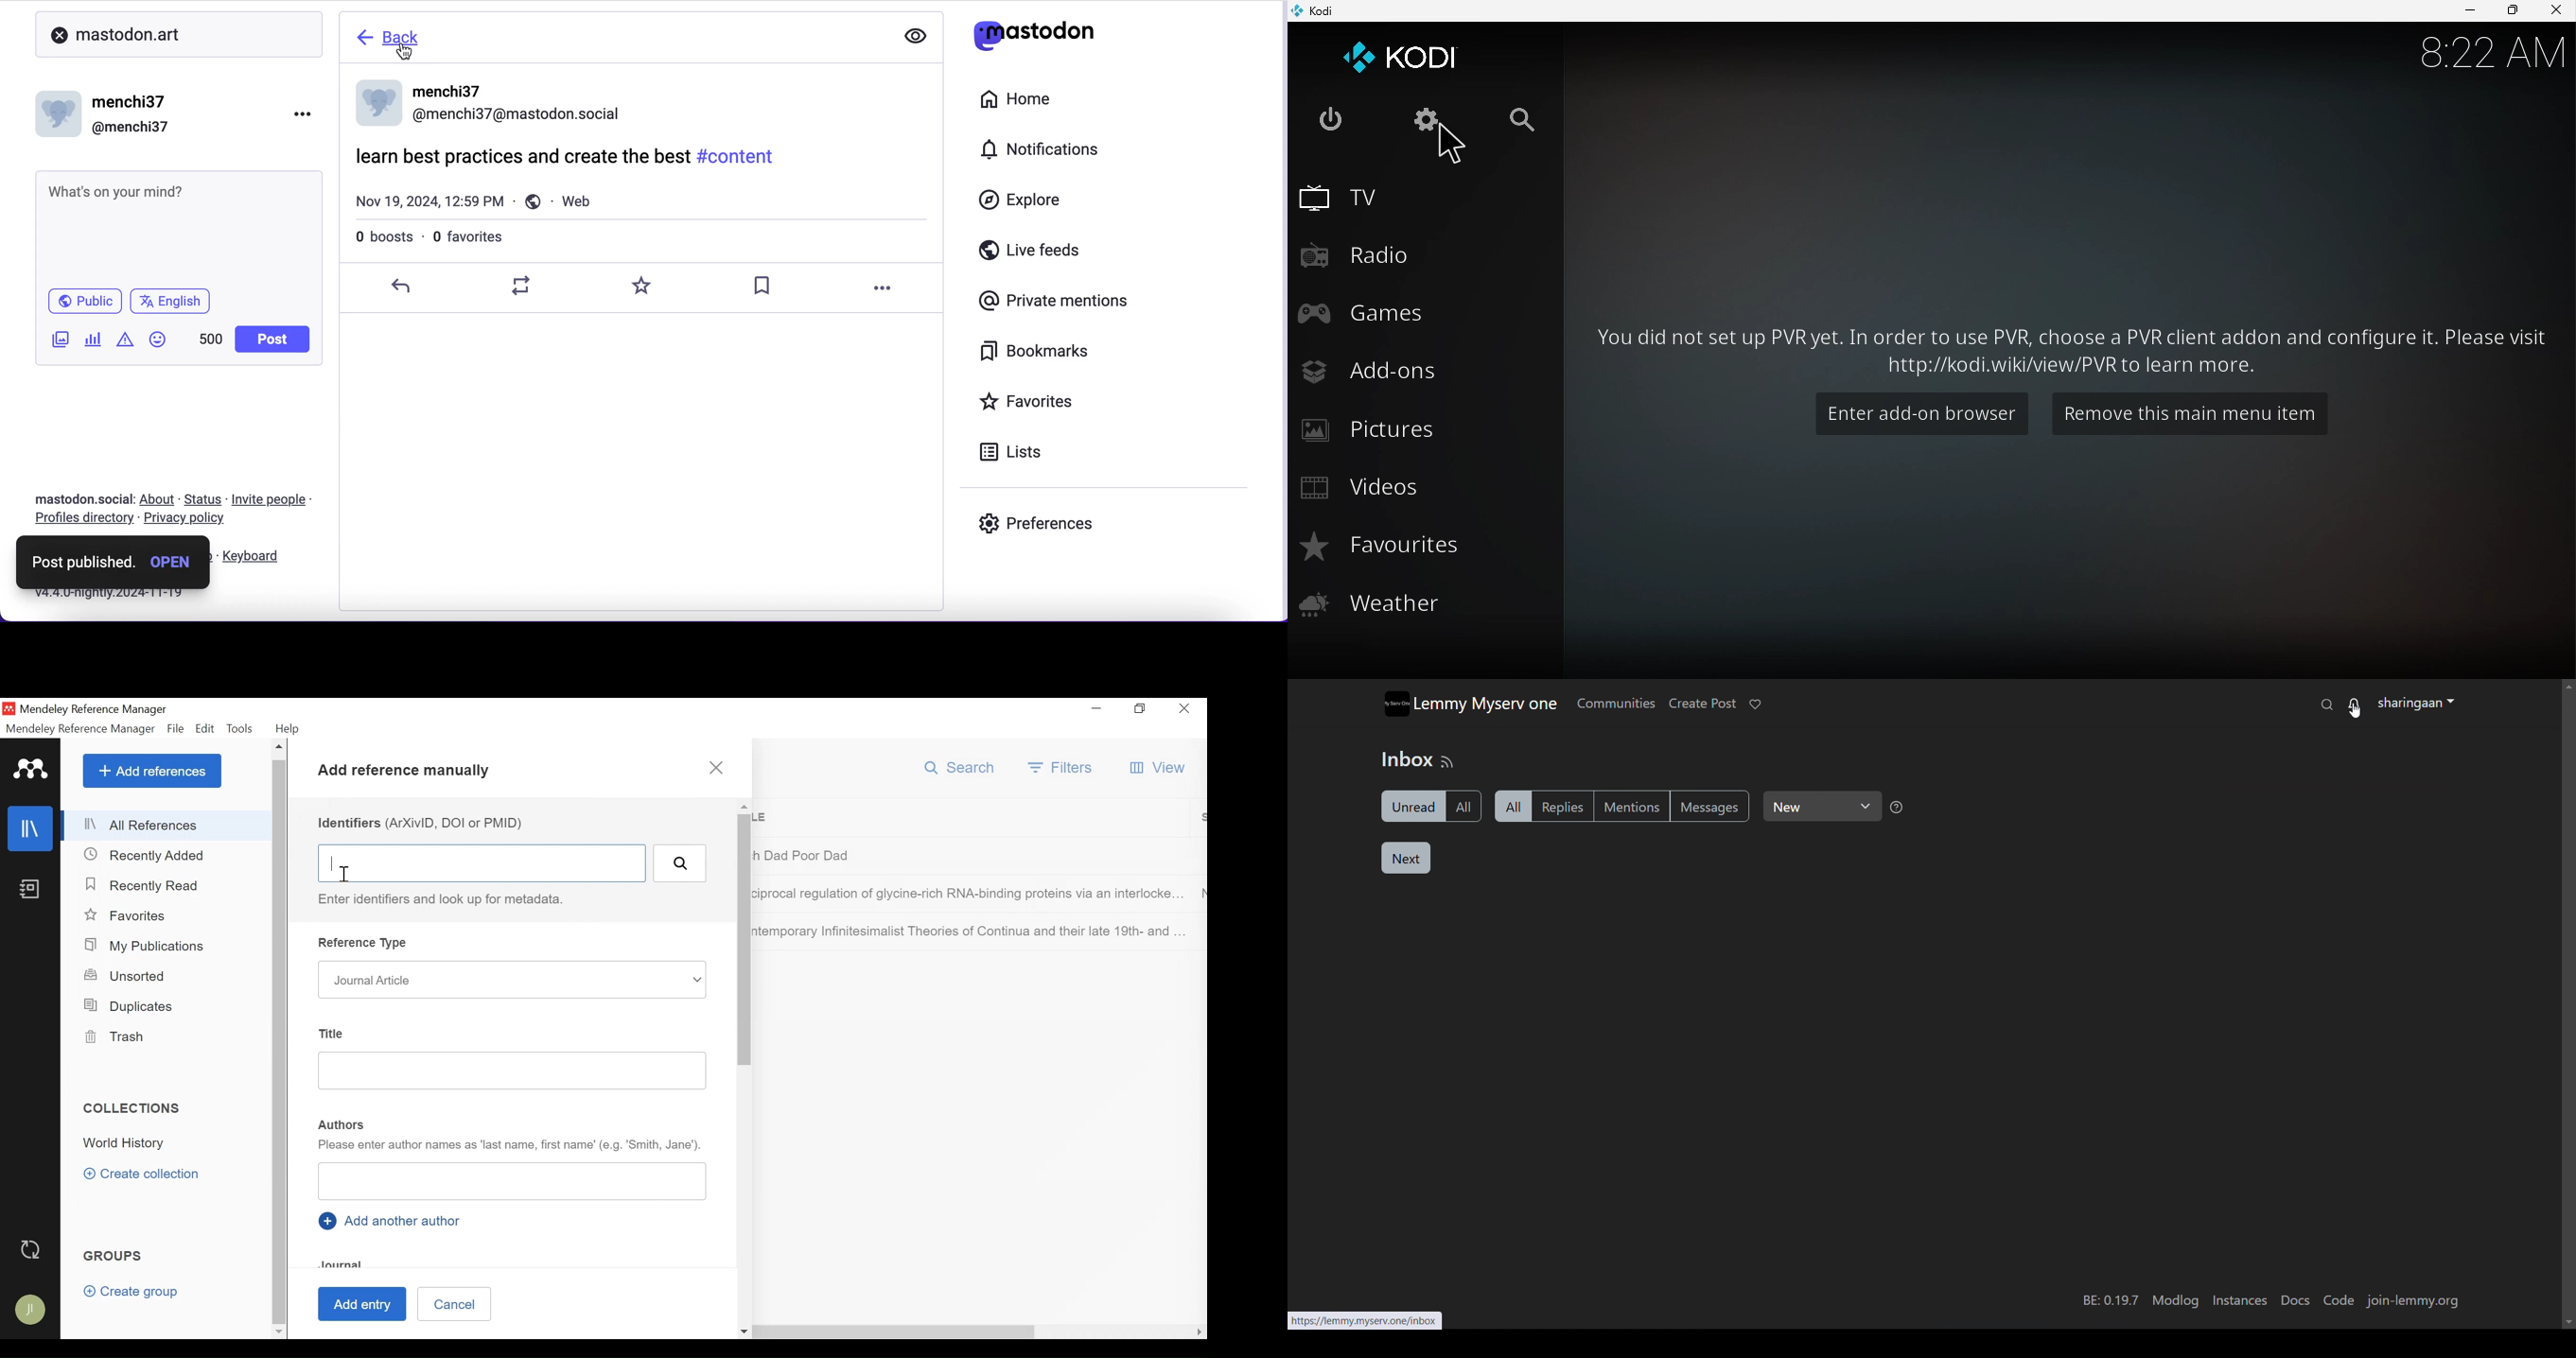 The image size is (2576, 1372). Describe the element at coordinates (31, 890) in the screenshot. I see `Notebook` at that location.